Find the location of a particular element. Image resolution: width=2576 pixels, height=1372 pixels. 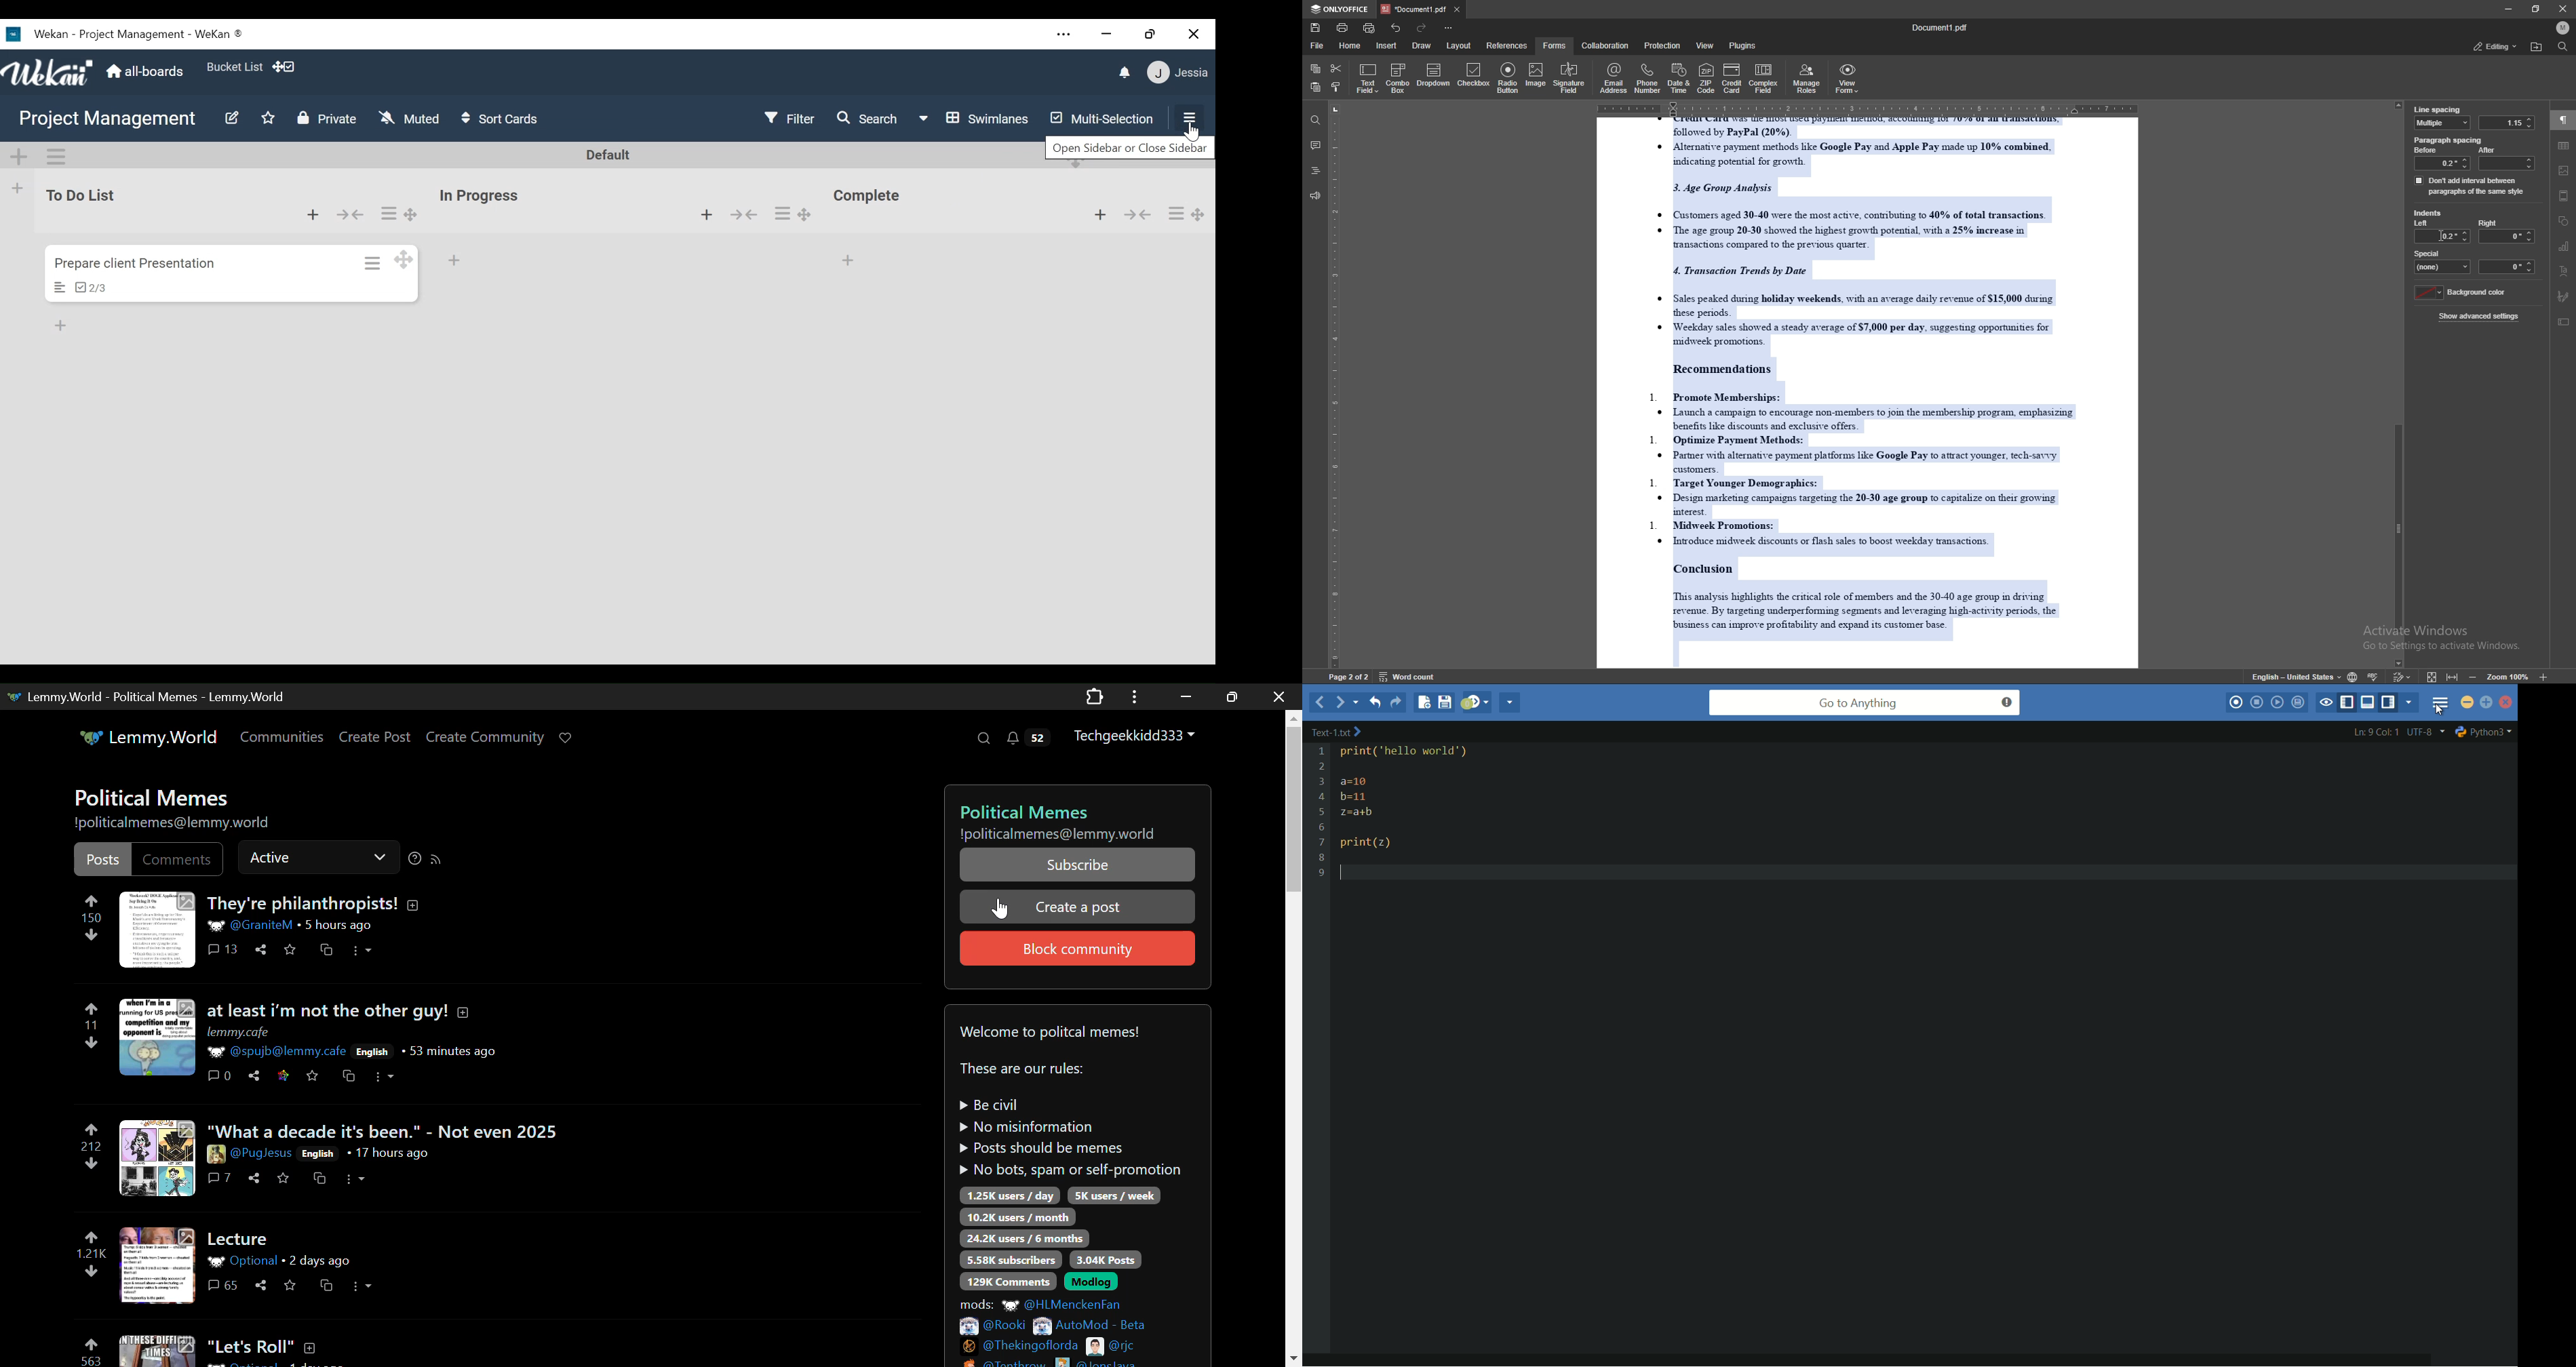

quick print is located at coordinates (1371, 28).